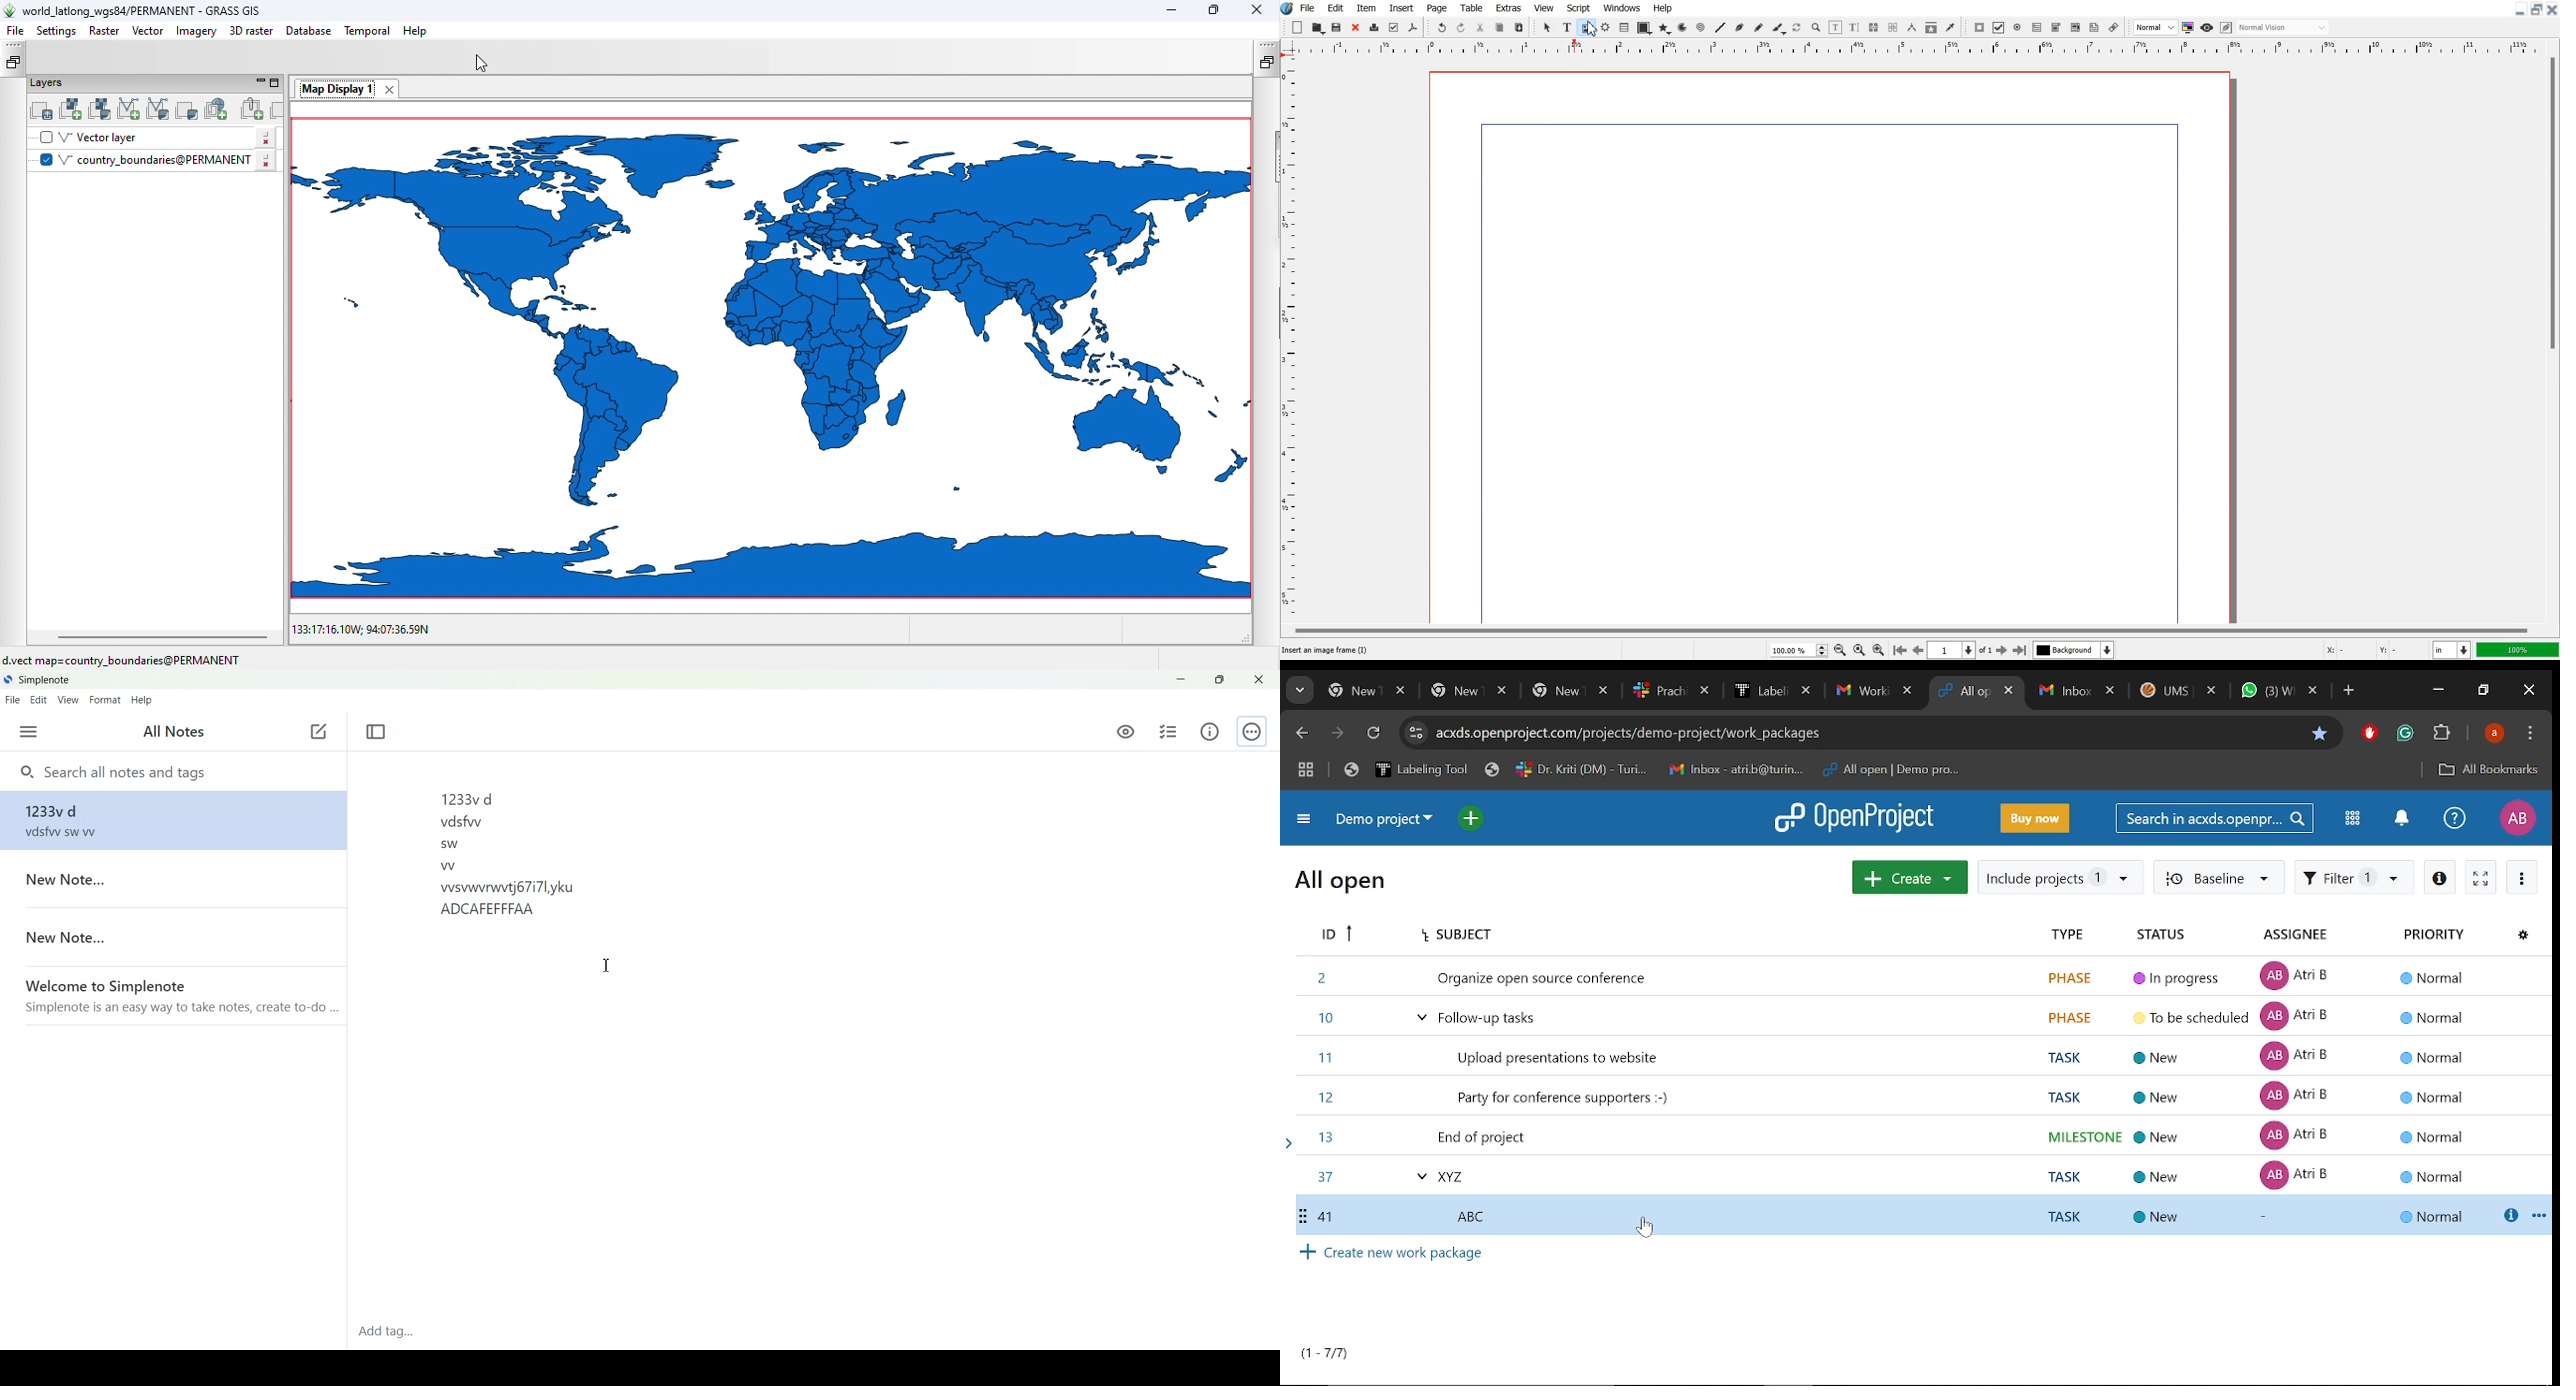  What do you see at coordinates (1900, 649) in the screenshot?
I see `Go to First page` at bounding box center [1900, 649].